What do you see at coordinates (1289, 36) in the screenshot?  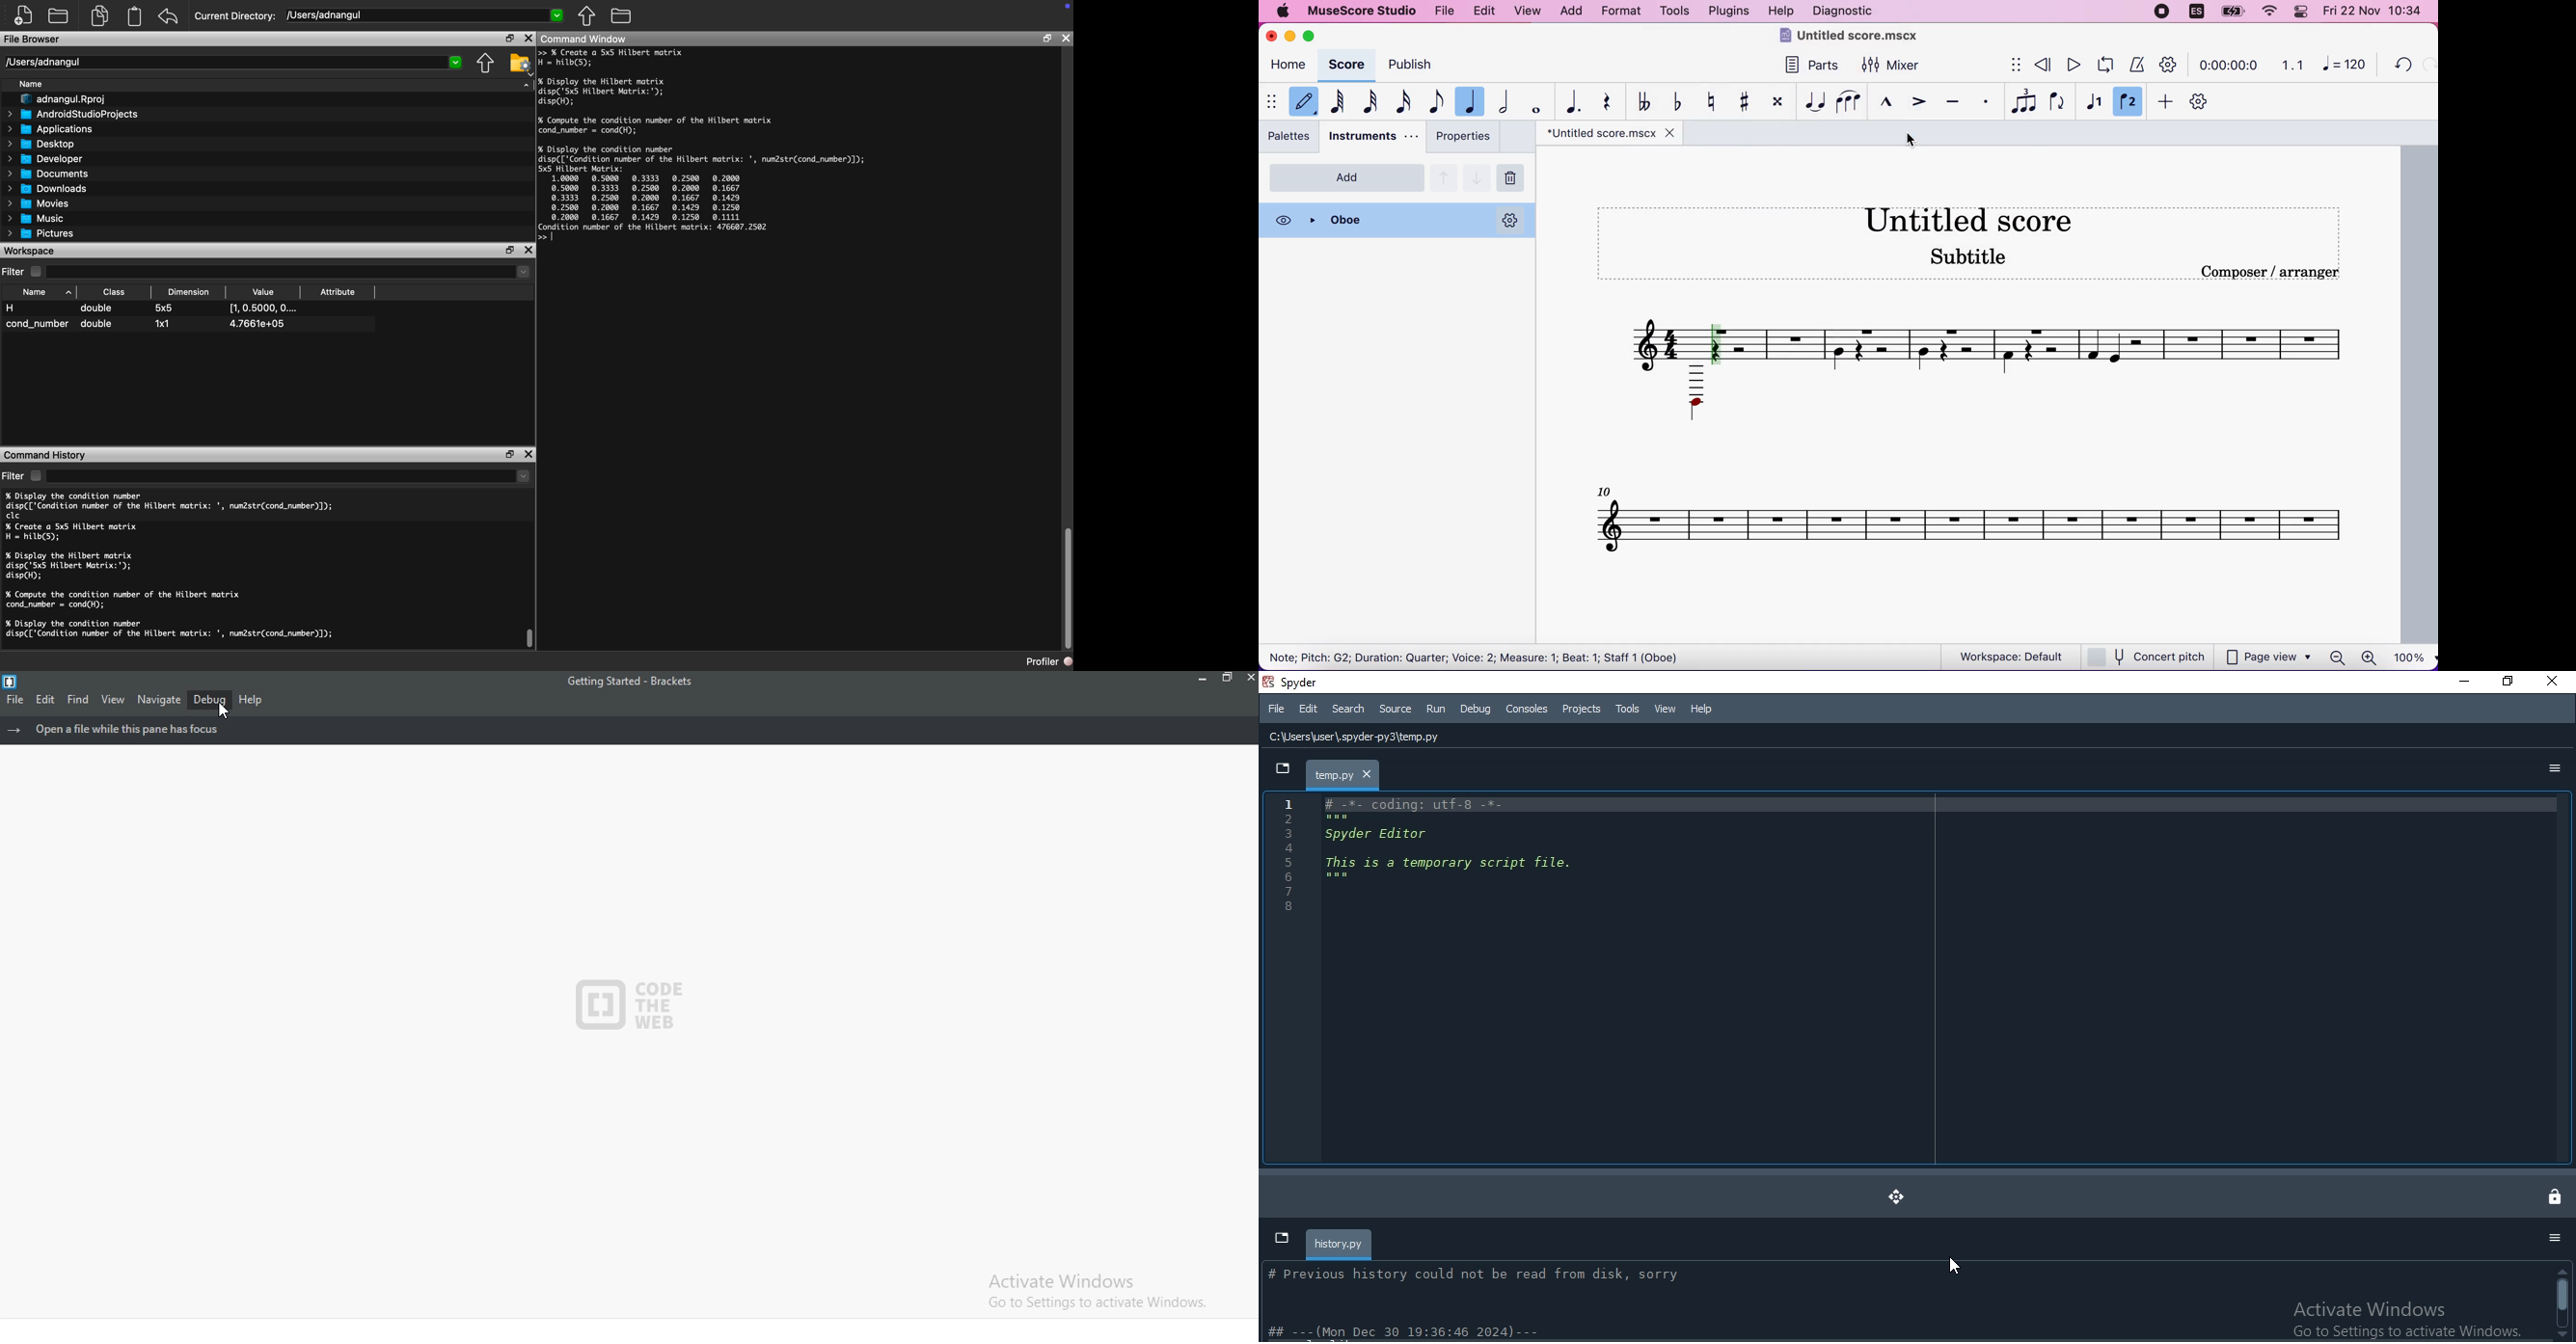 I see `minimize` at bounding box center [1289, 36].